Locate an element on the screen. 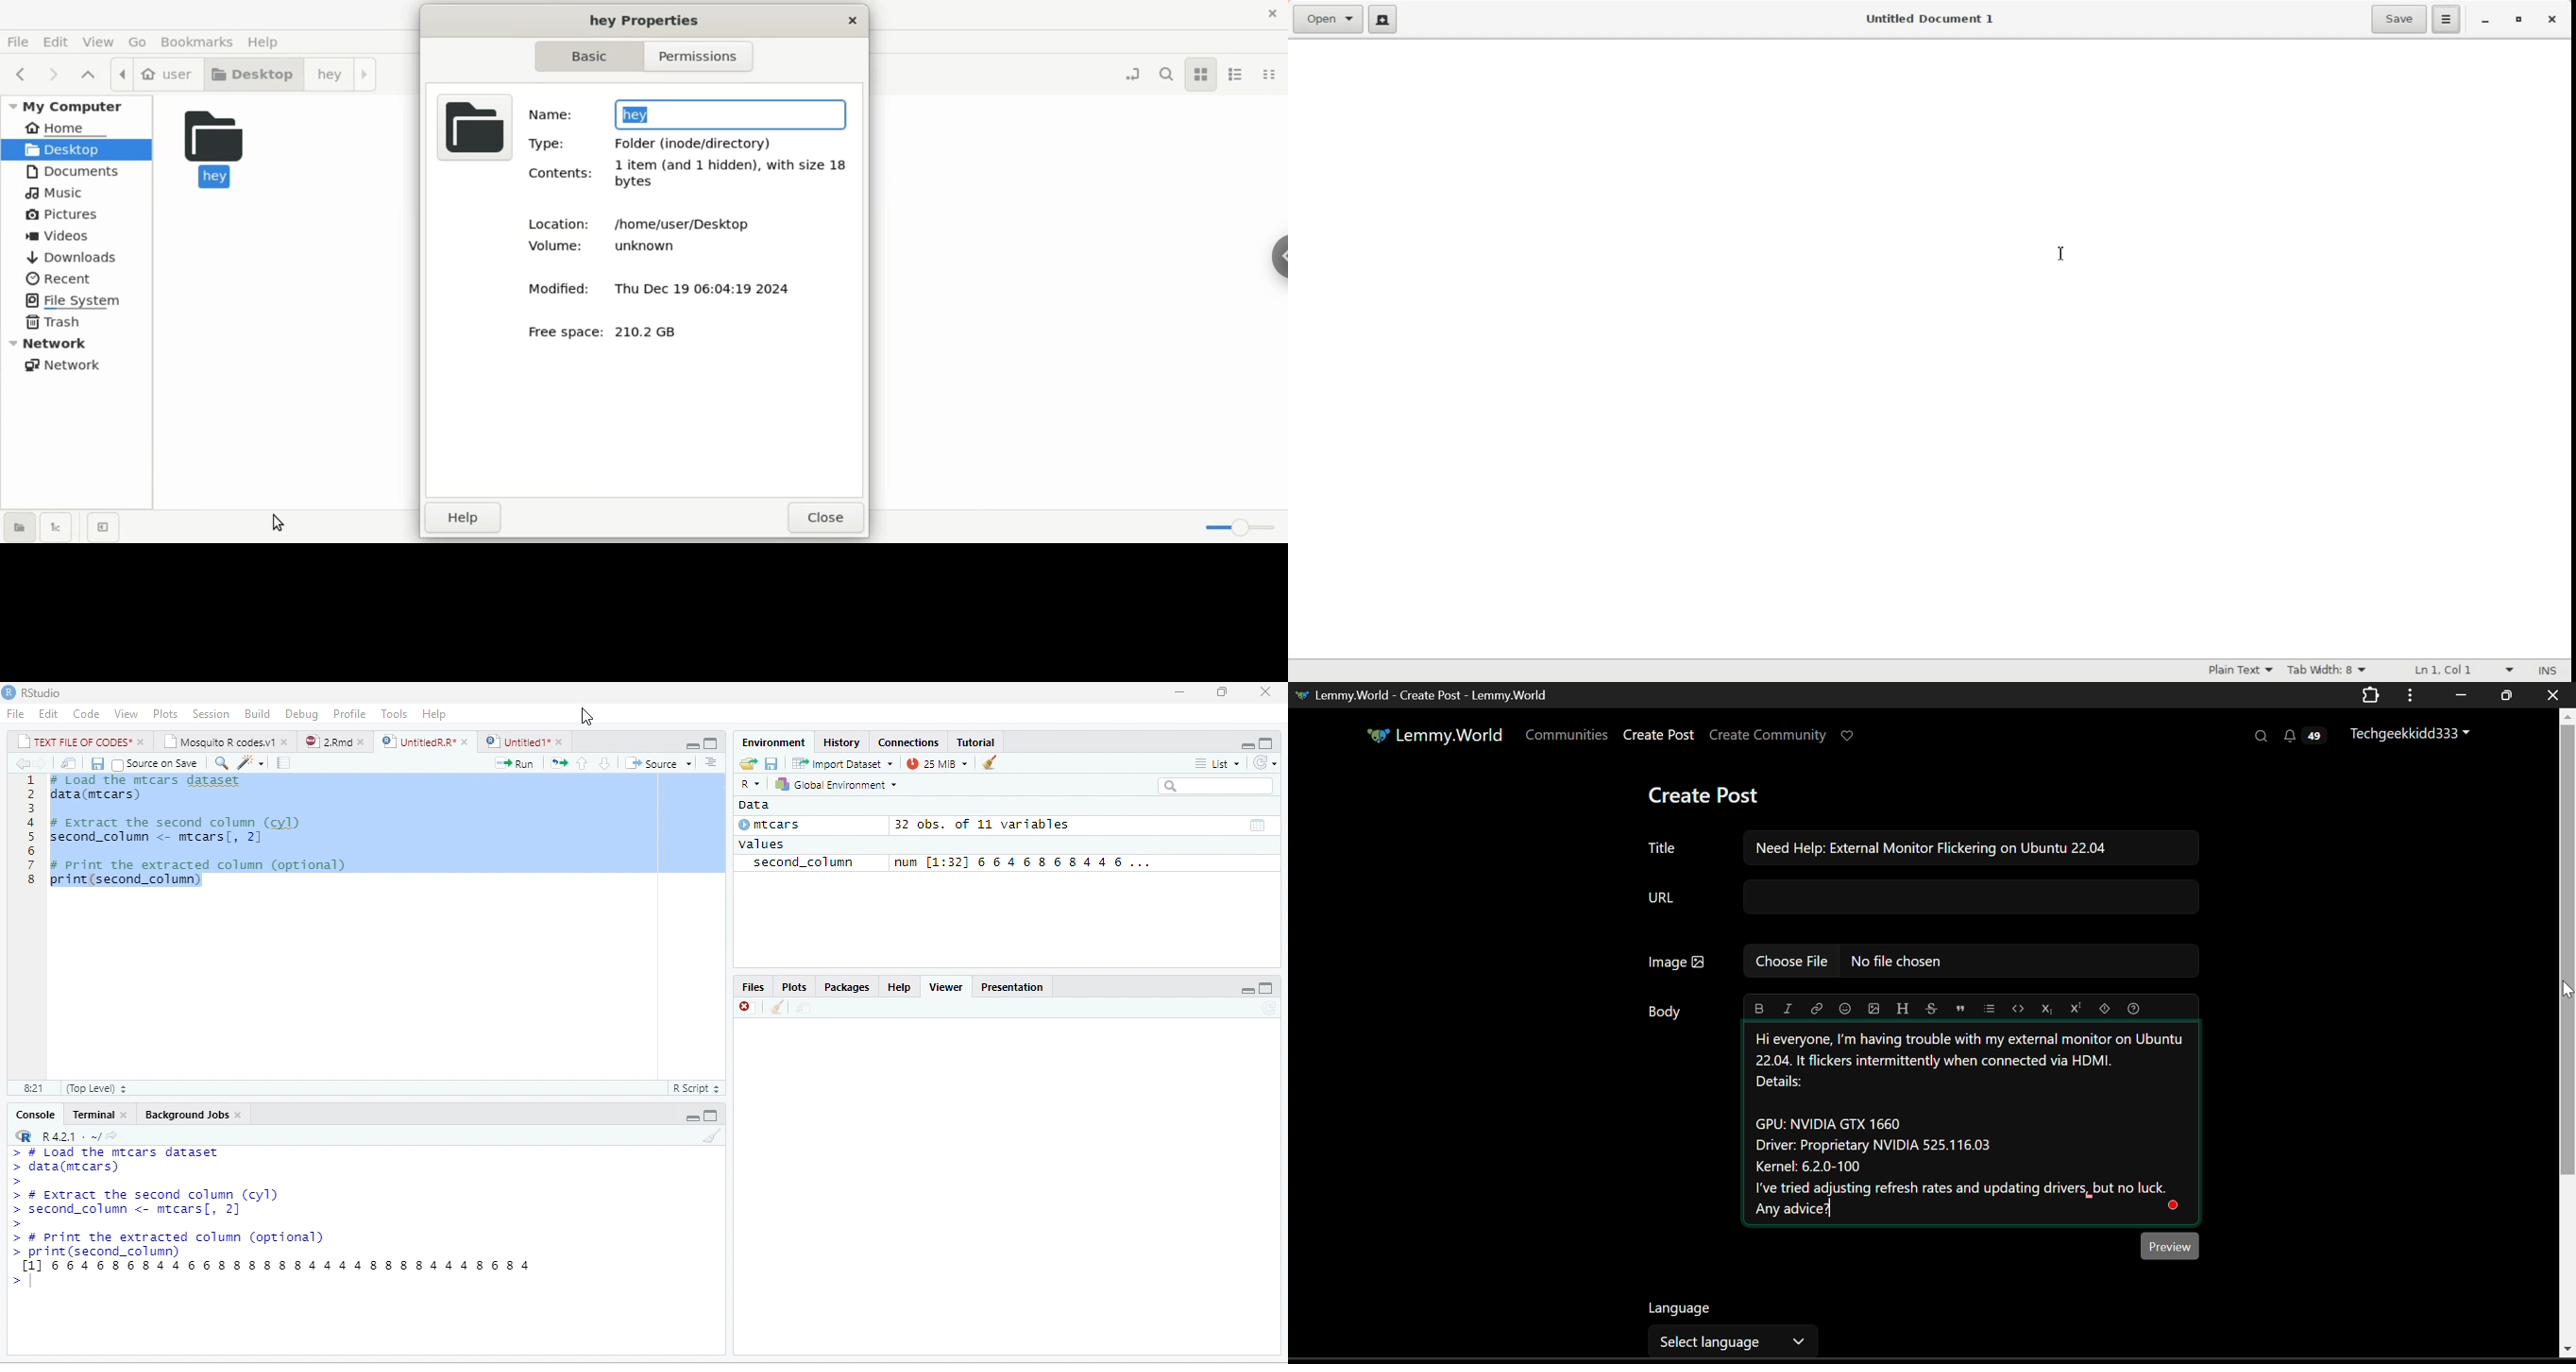 This screenshot has height=1372, width=2576. next is located at coordinates (43, 764).